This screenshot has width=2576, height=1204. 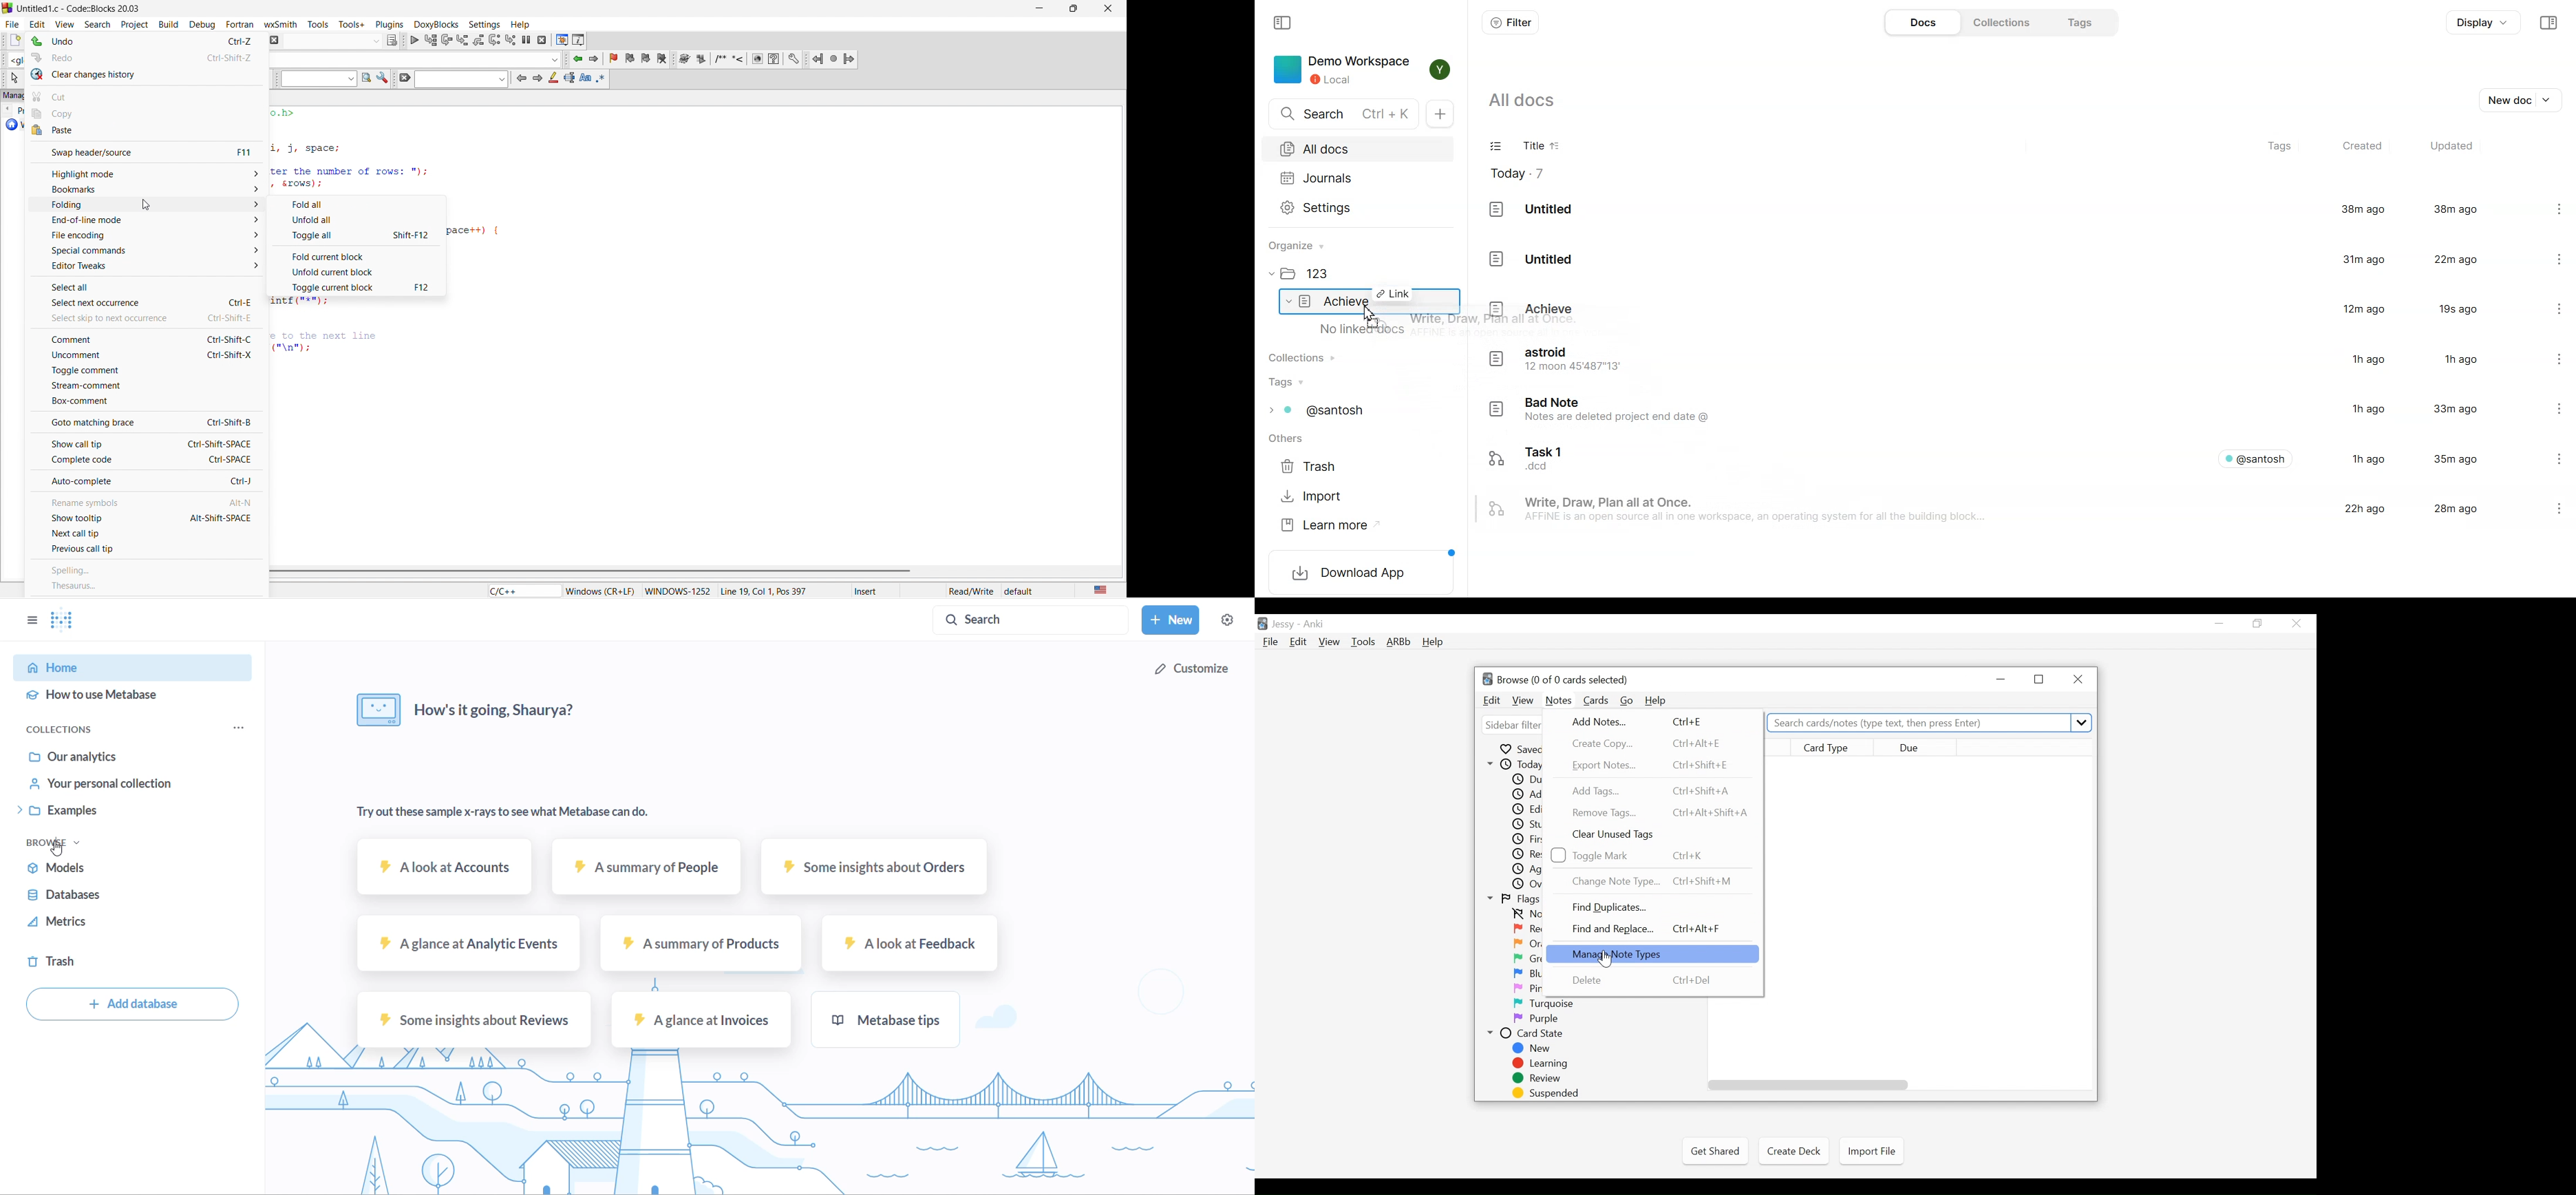 I want to click on file, so click(x=11, y=22).